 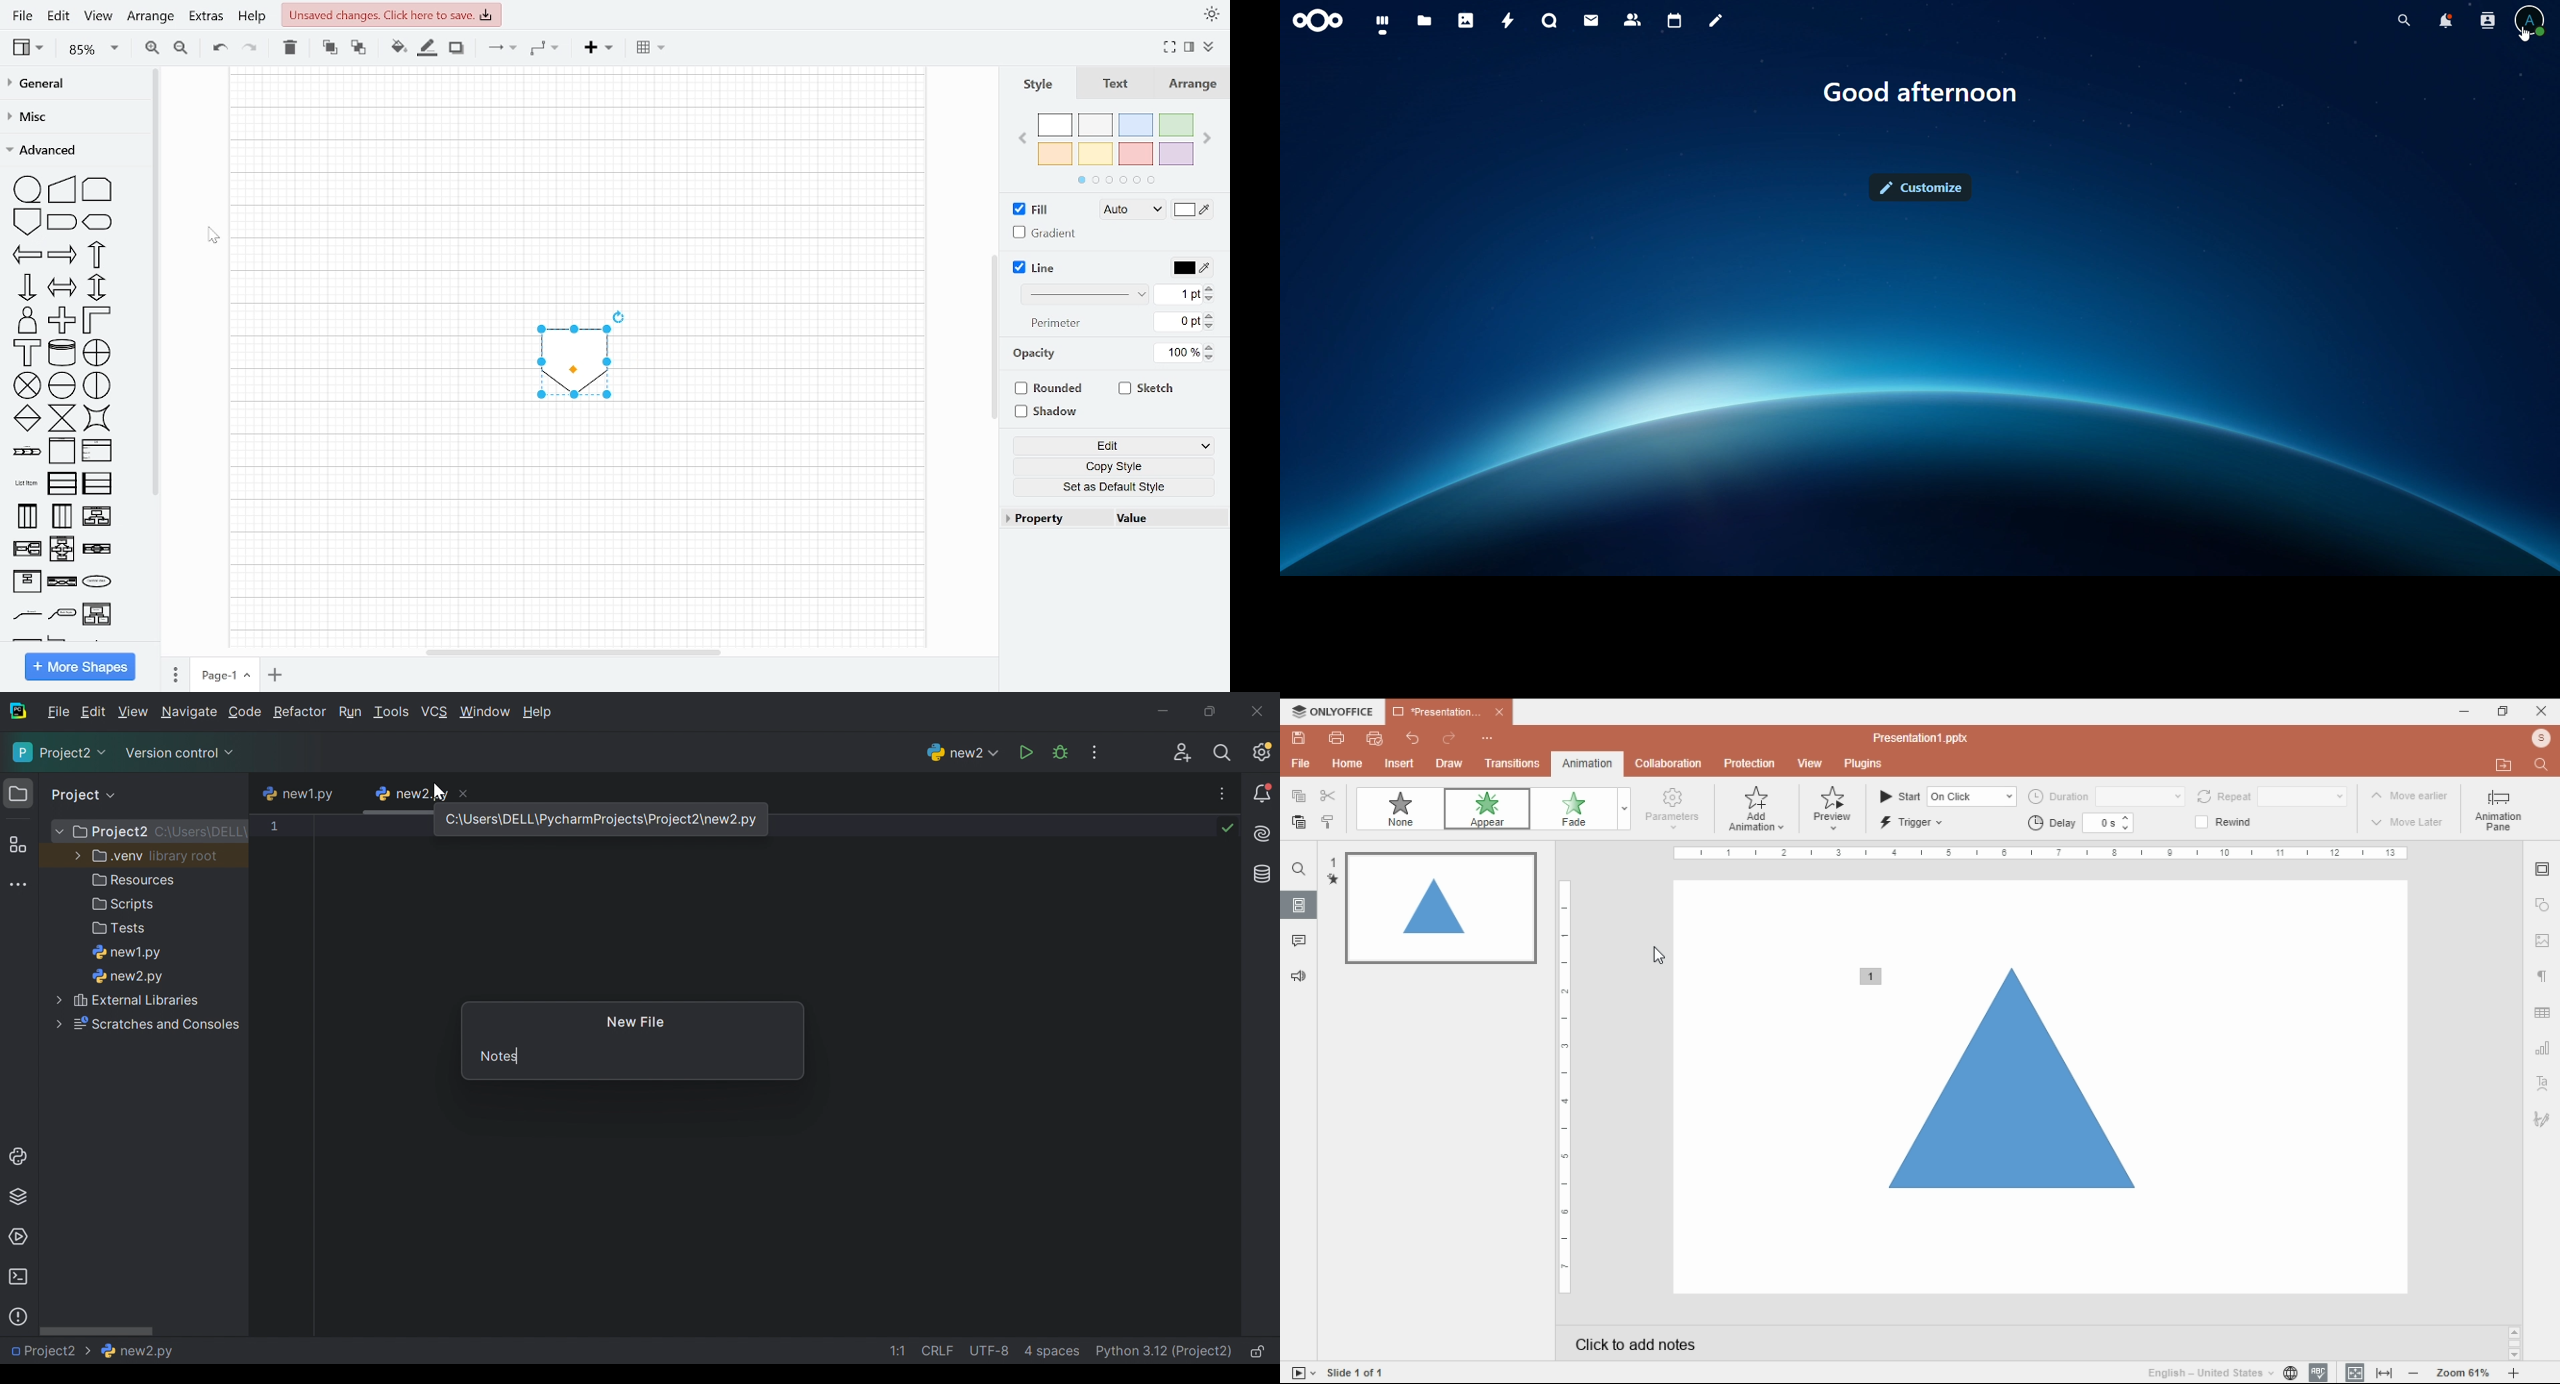 I want to click on Increase perimeter, so click(x=1212, y=315).